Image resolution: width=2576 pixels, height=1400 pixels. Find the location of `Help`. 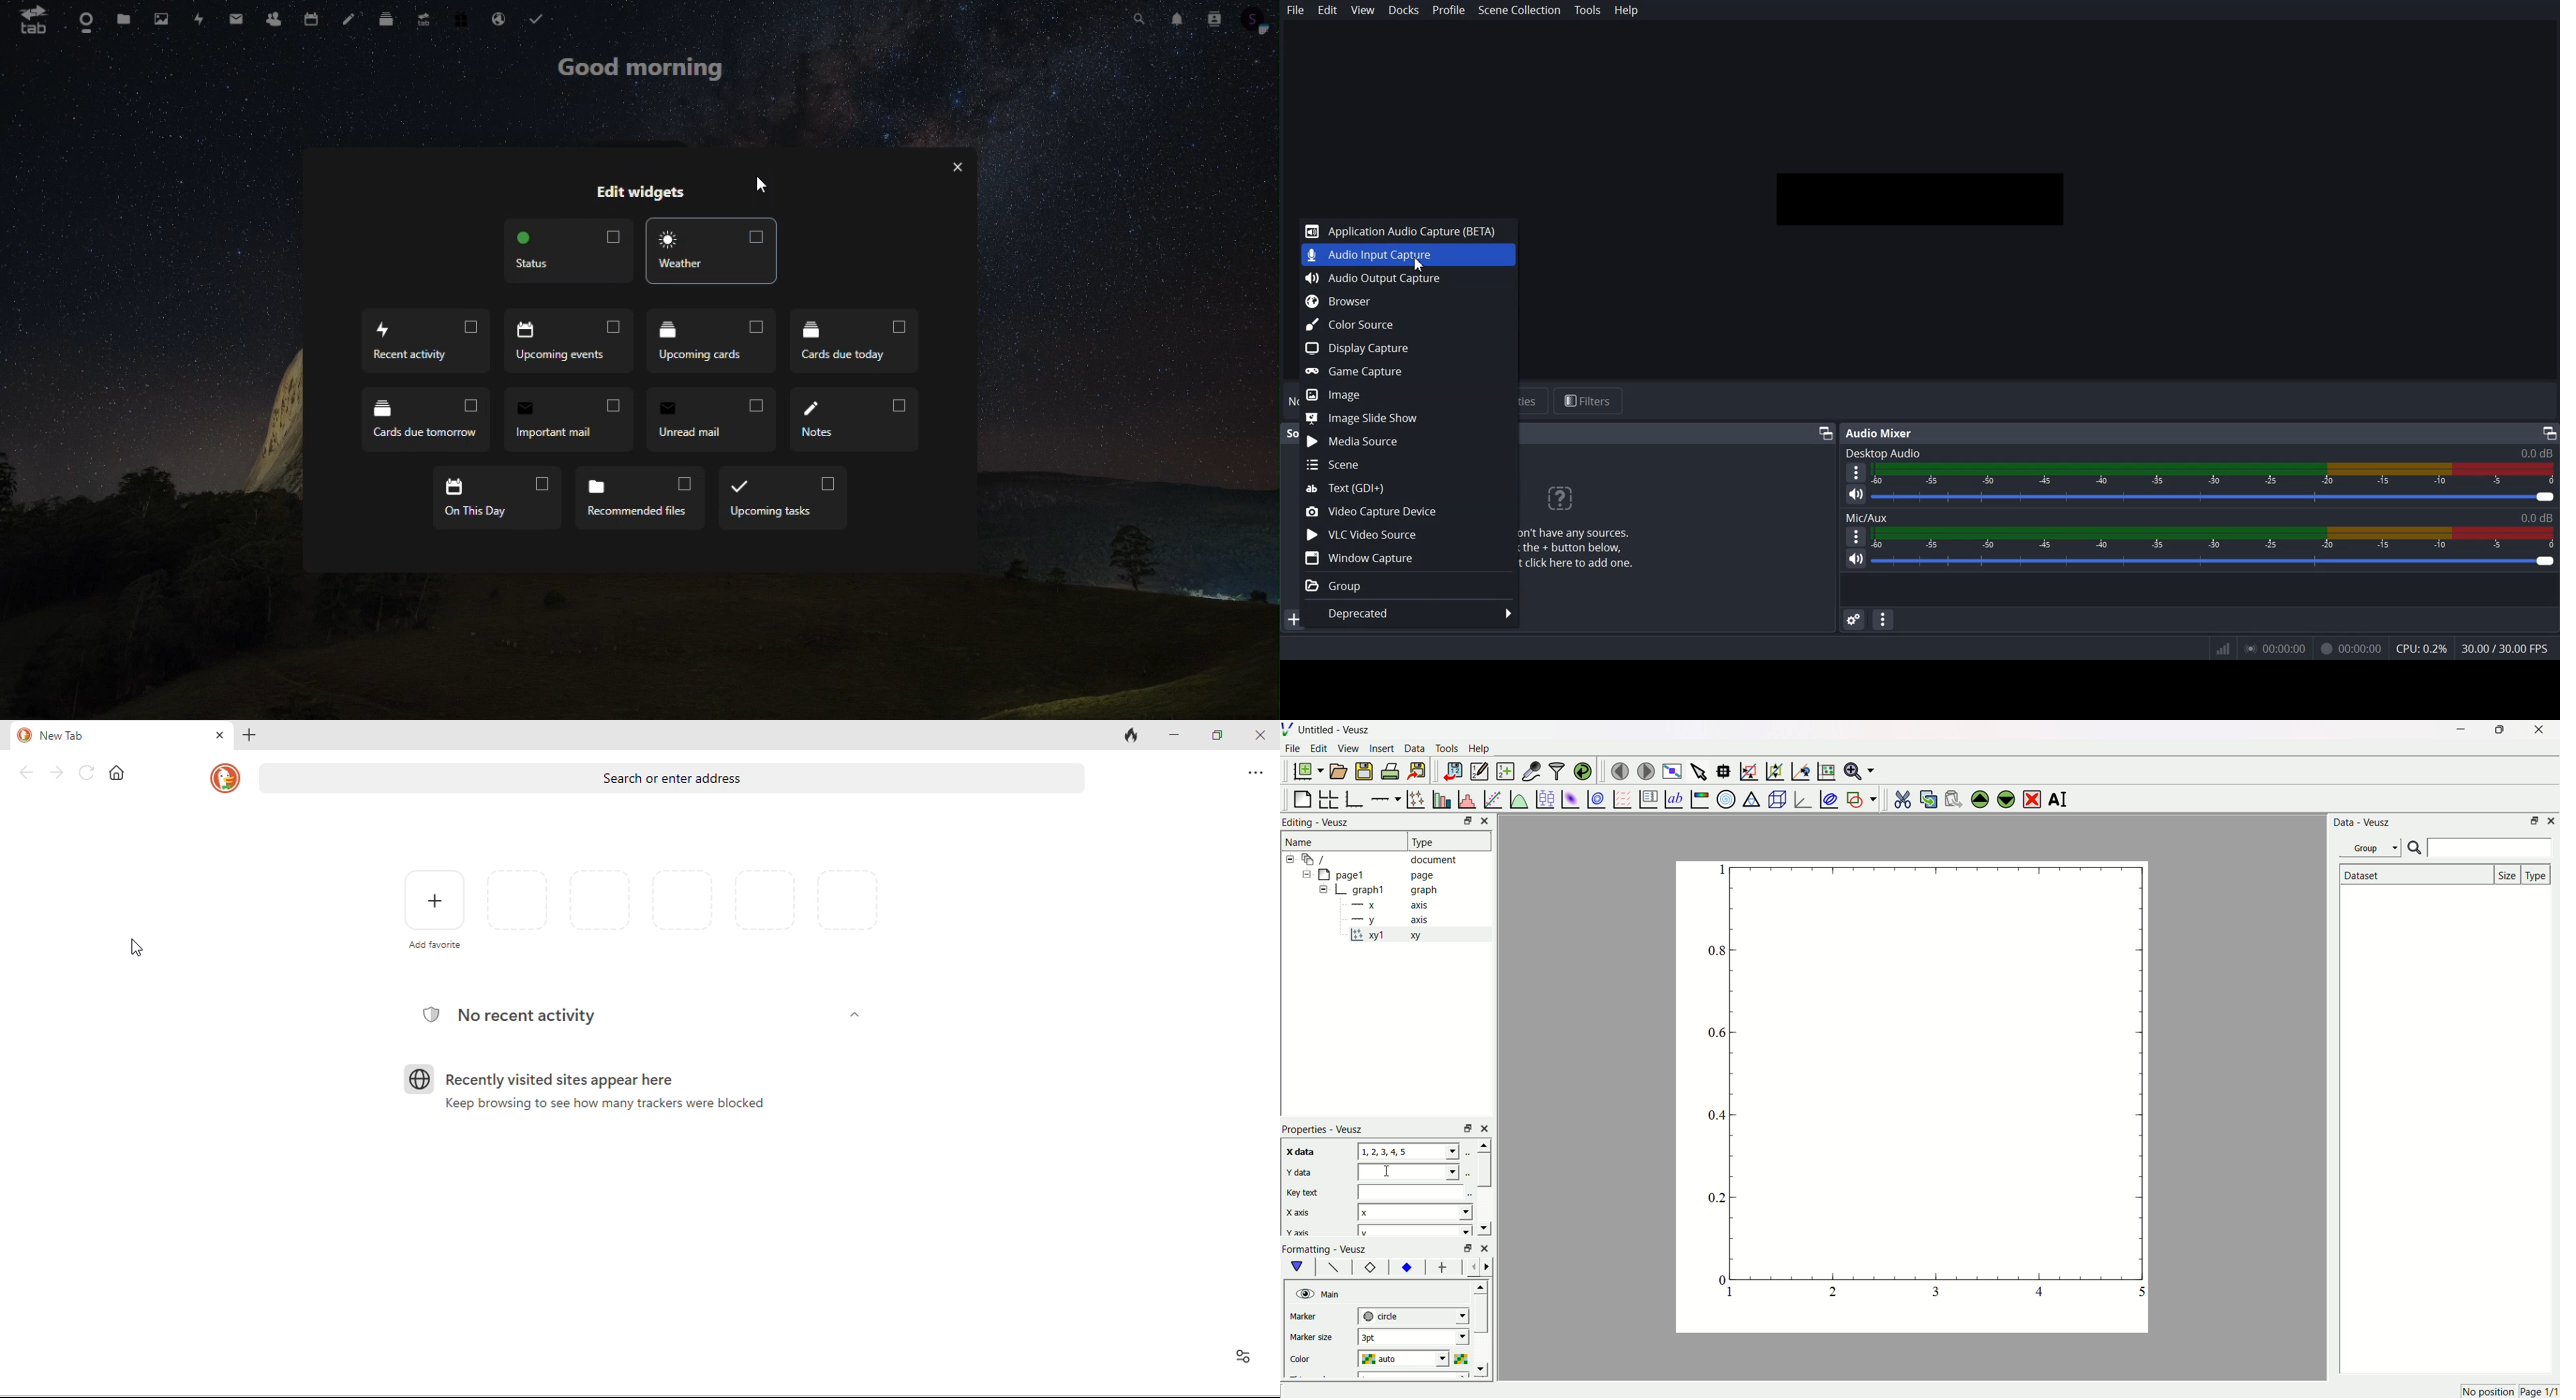

Help is located at coordinates (1626, 10).